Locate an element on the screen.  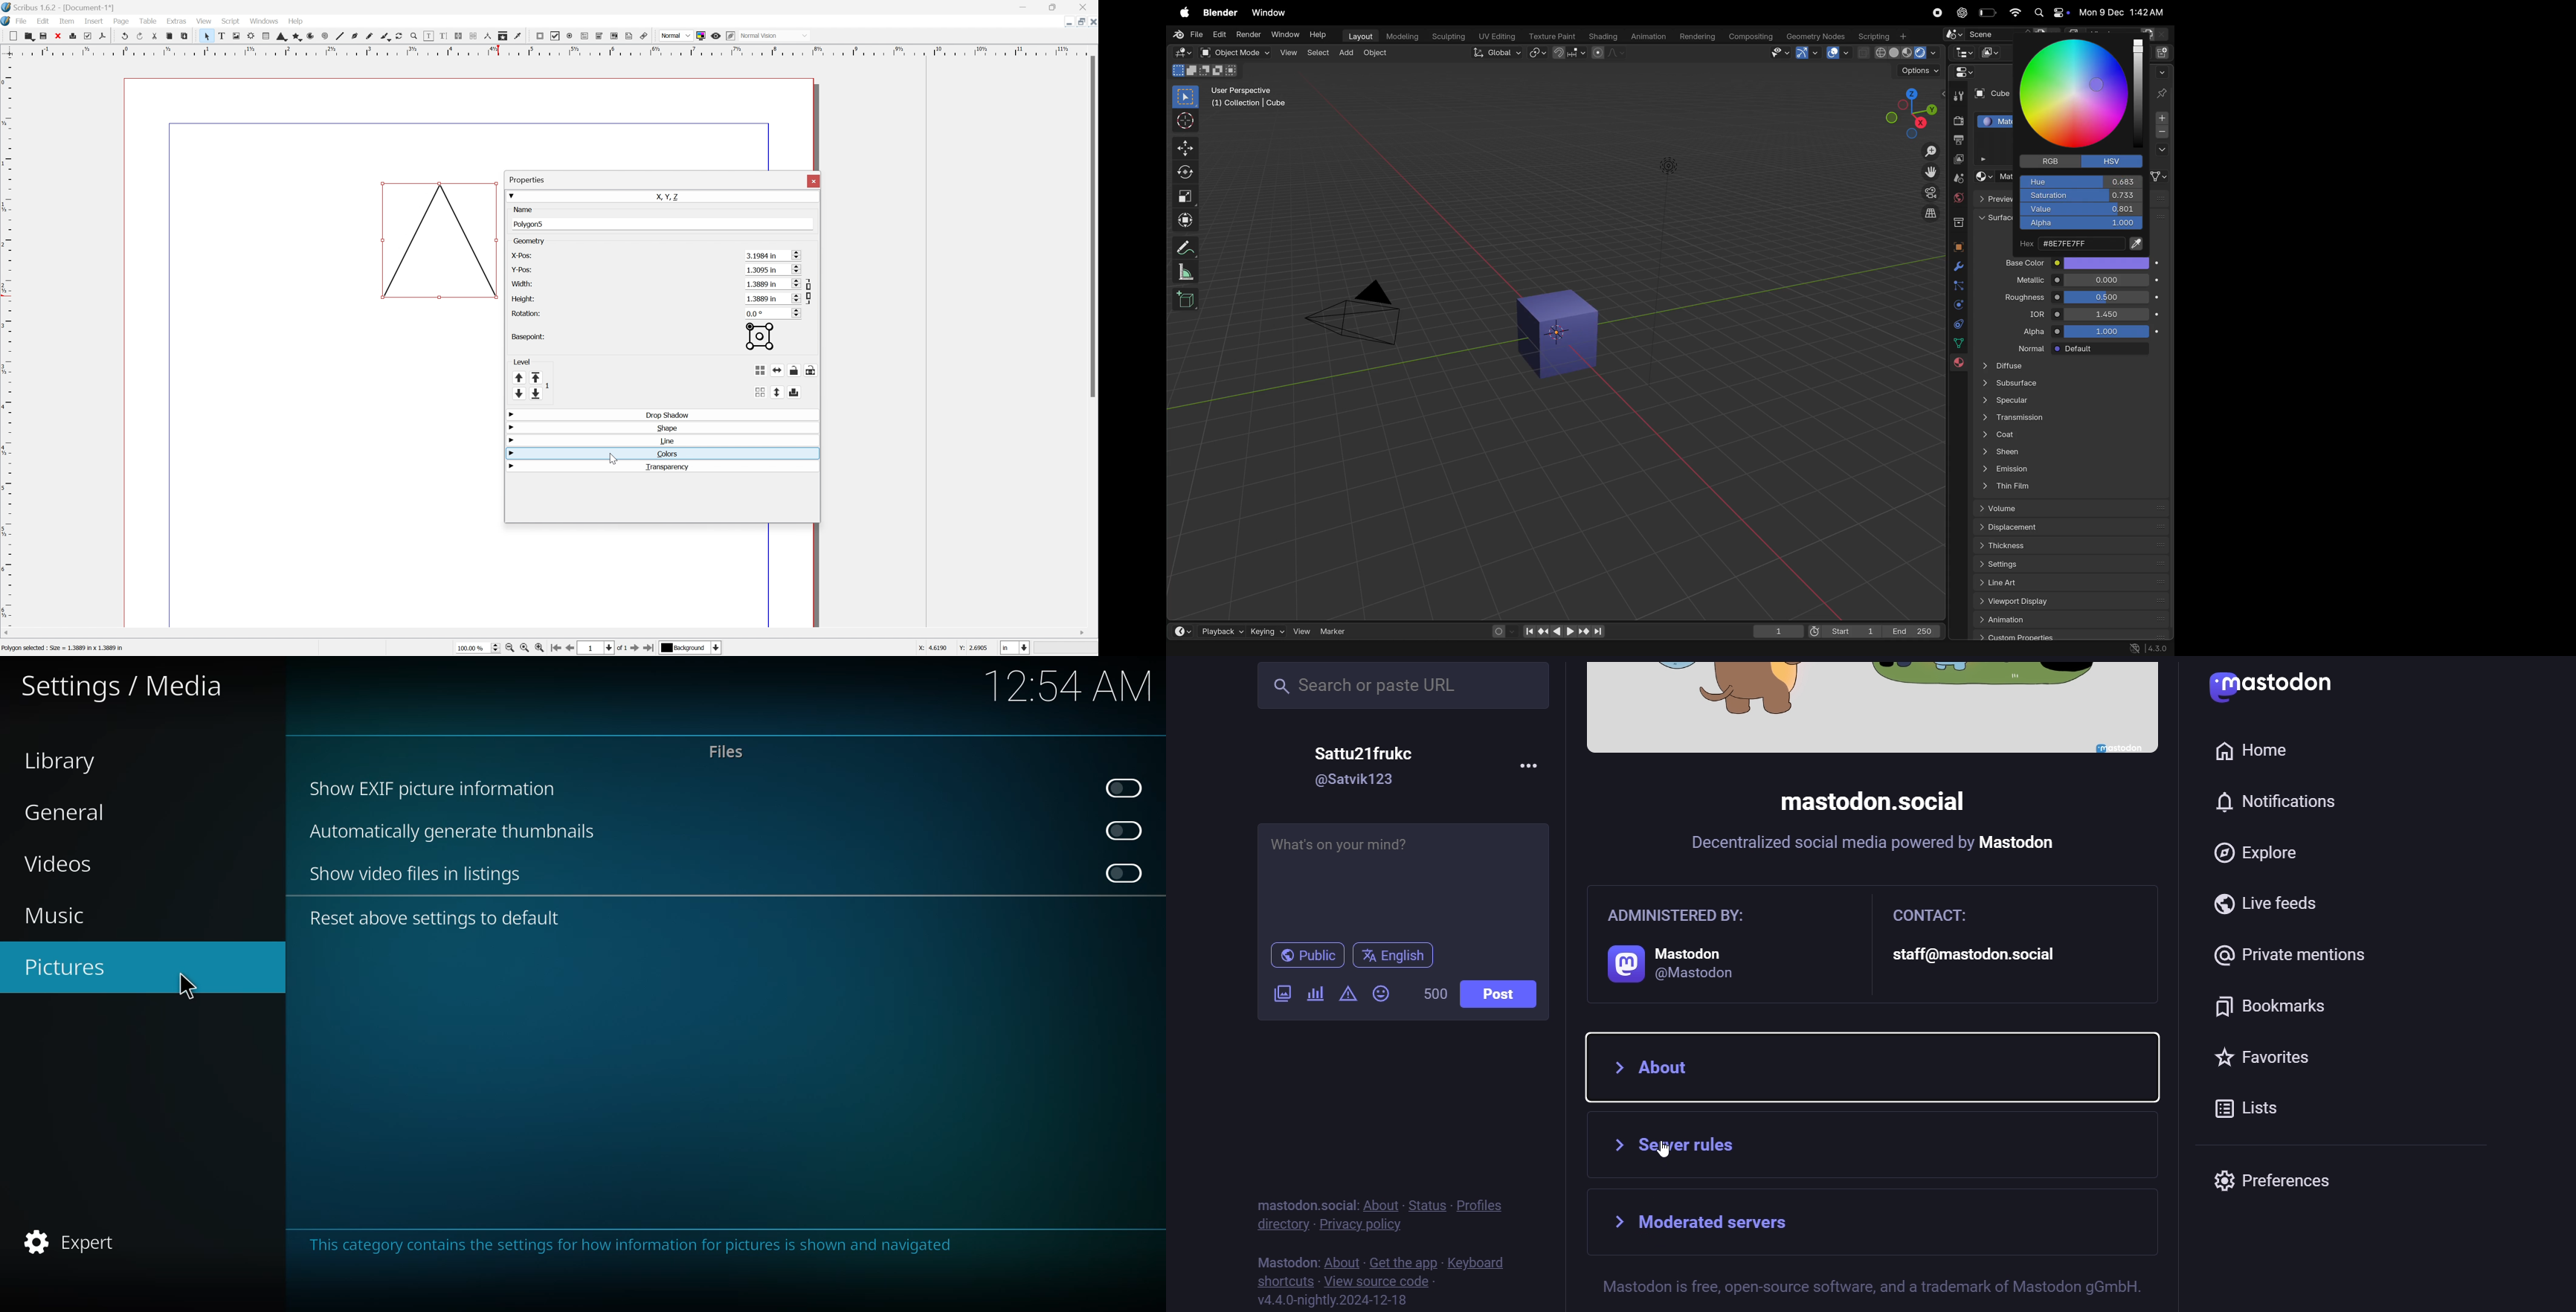
X-pos: is located at coordinates (522, 255).